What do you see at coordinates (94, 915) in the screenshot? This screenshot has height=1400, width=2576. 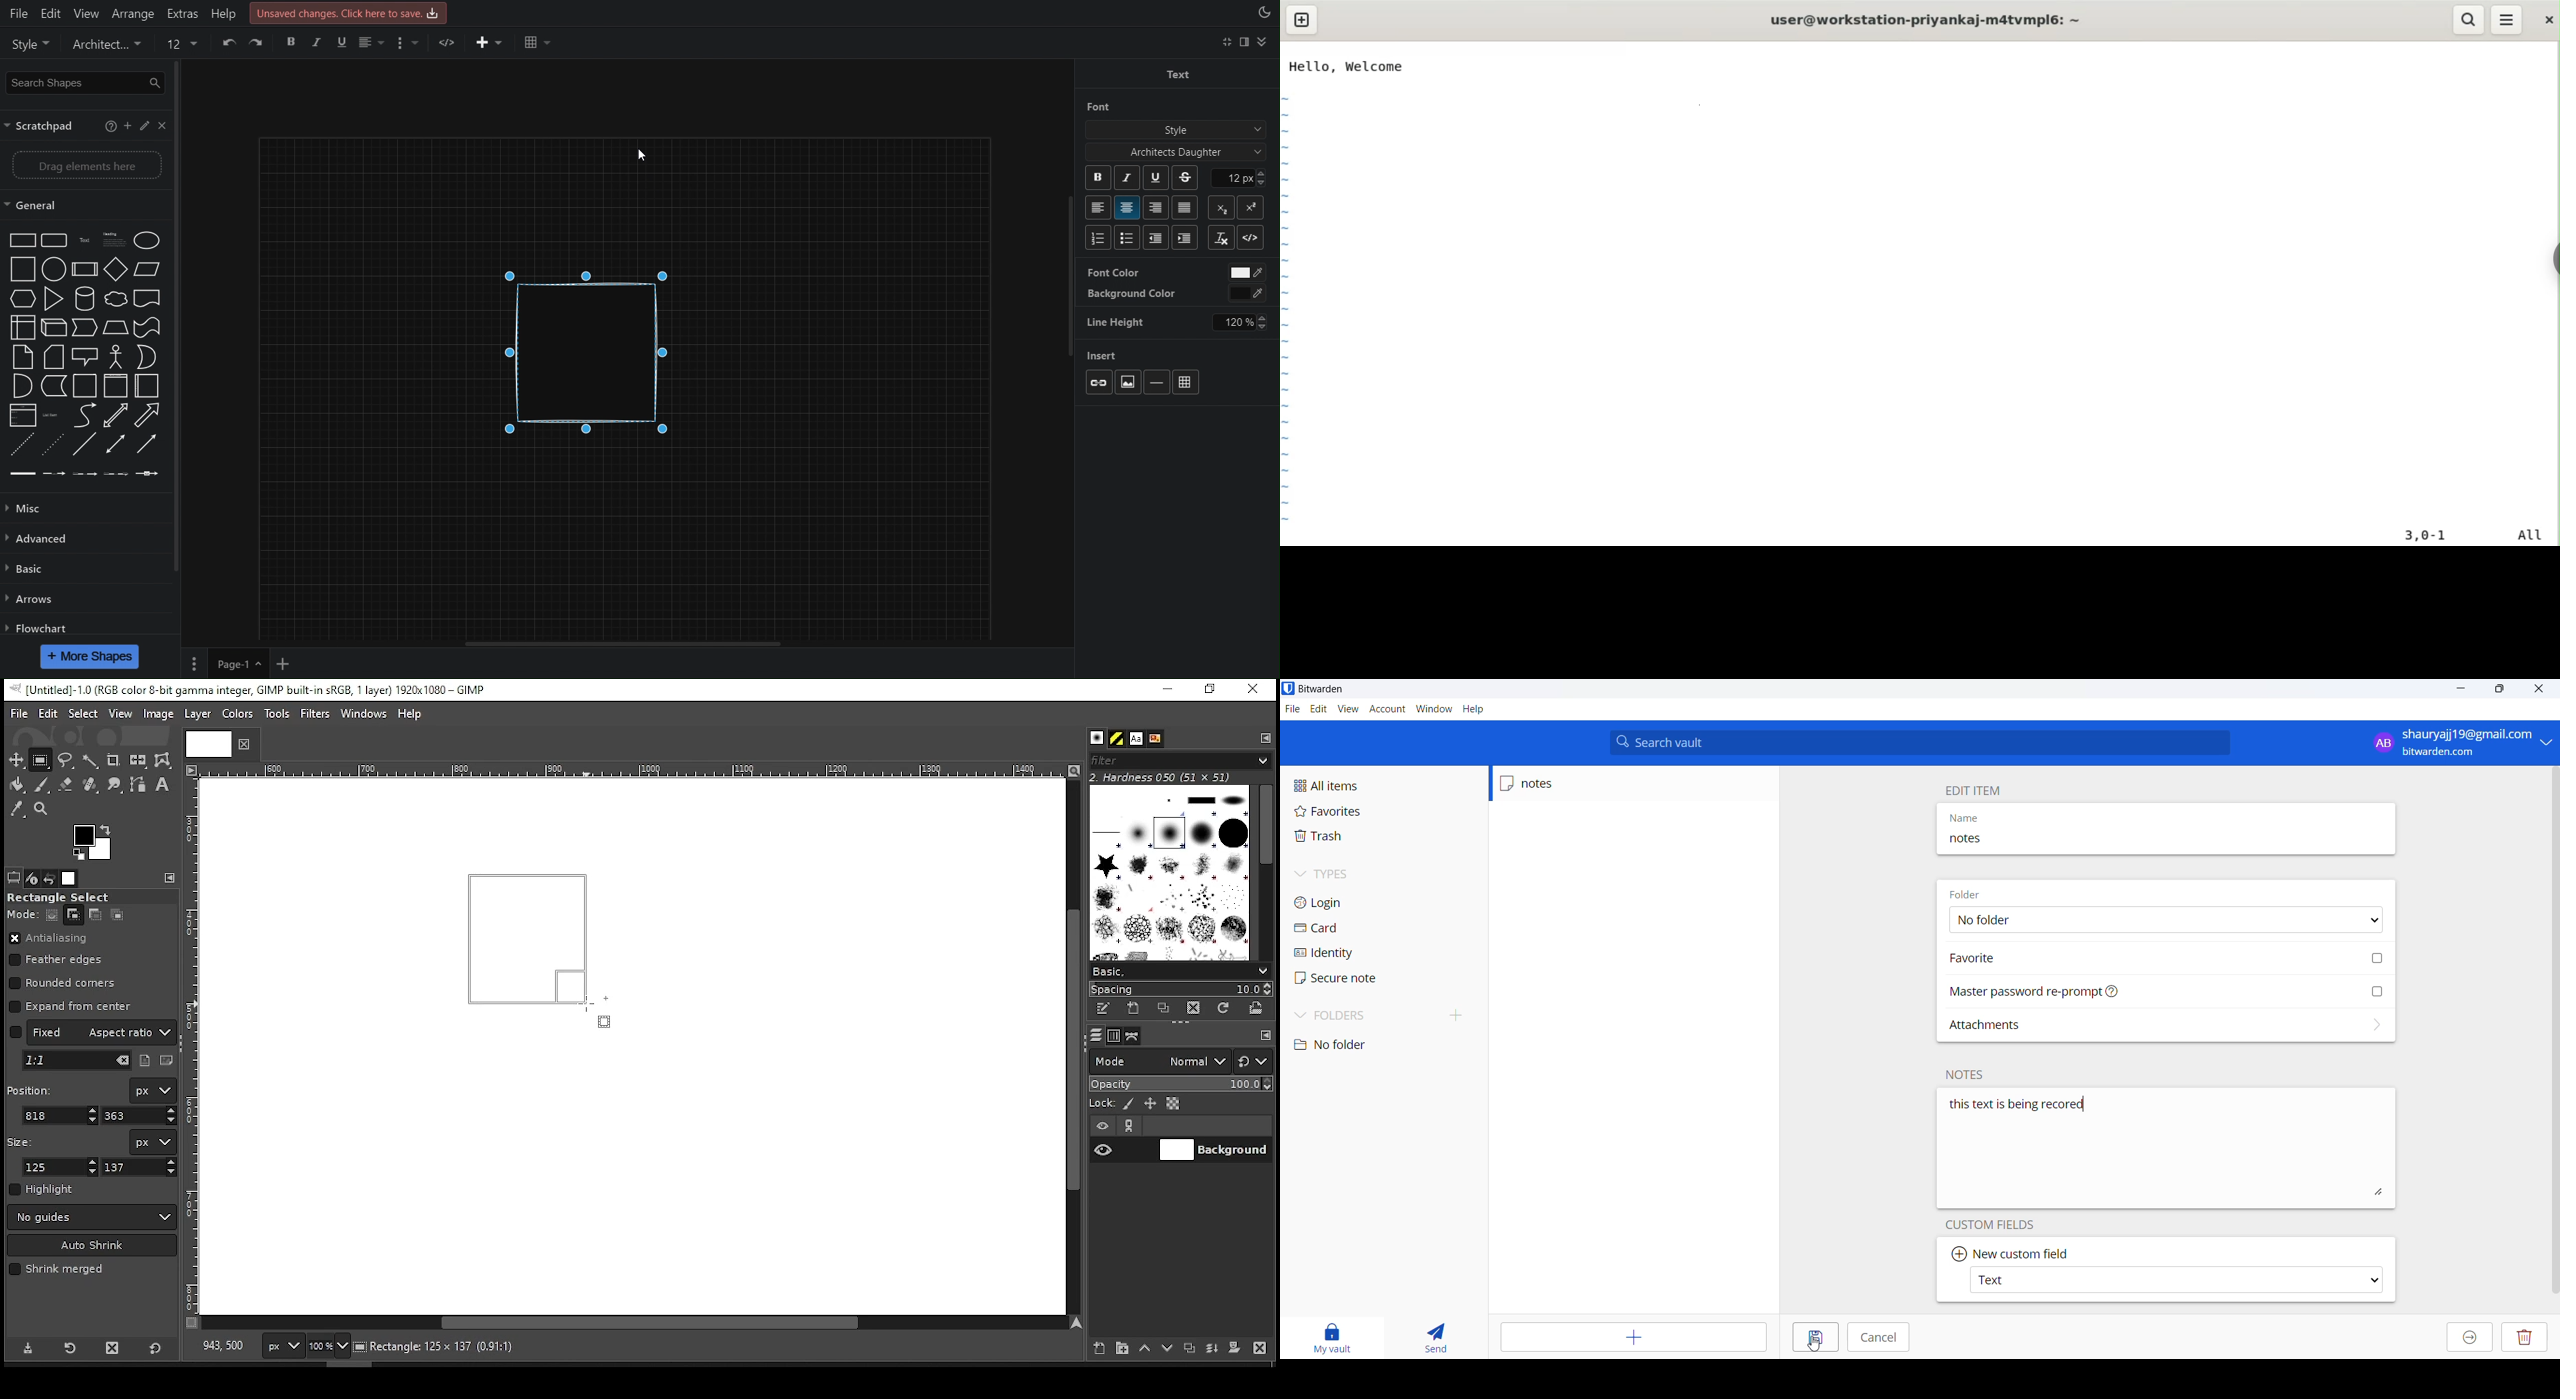 I see `subtract from the current selection` at bounding box center [94, 915].